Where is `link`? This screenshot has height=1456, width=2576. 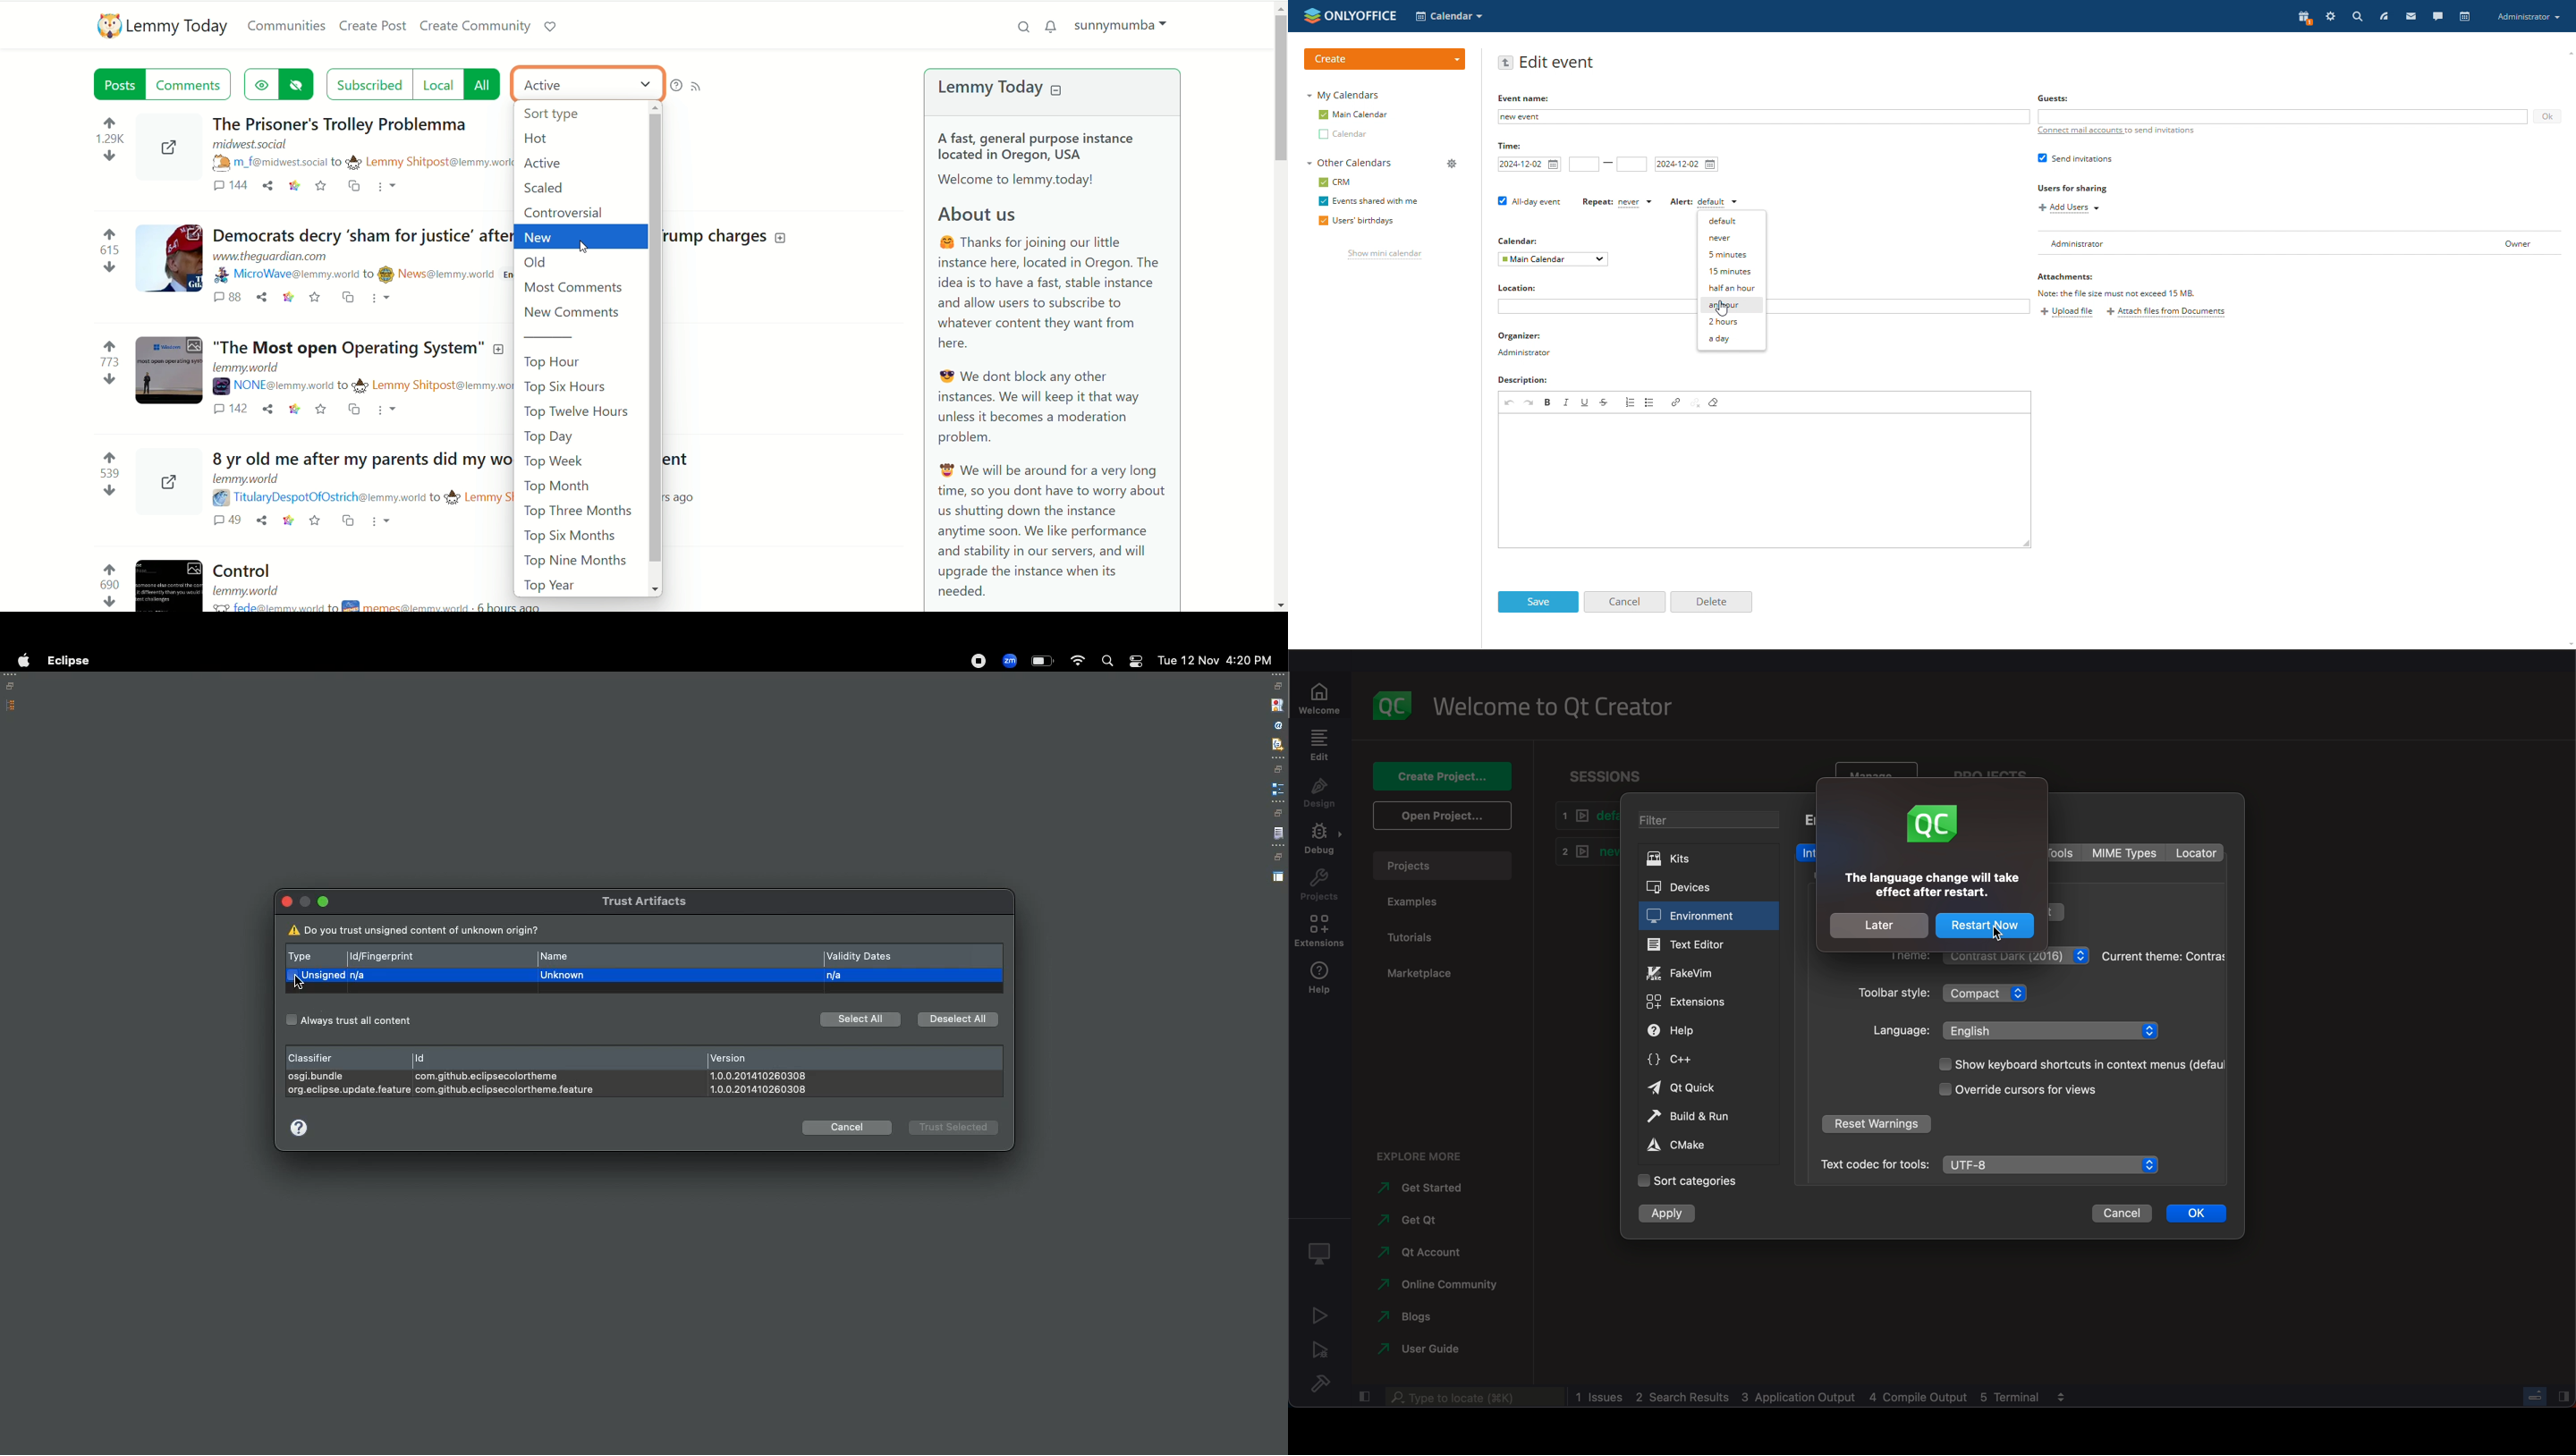 link is located at coordinates (1675, 402).